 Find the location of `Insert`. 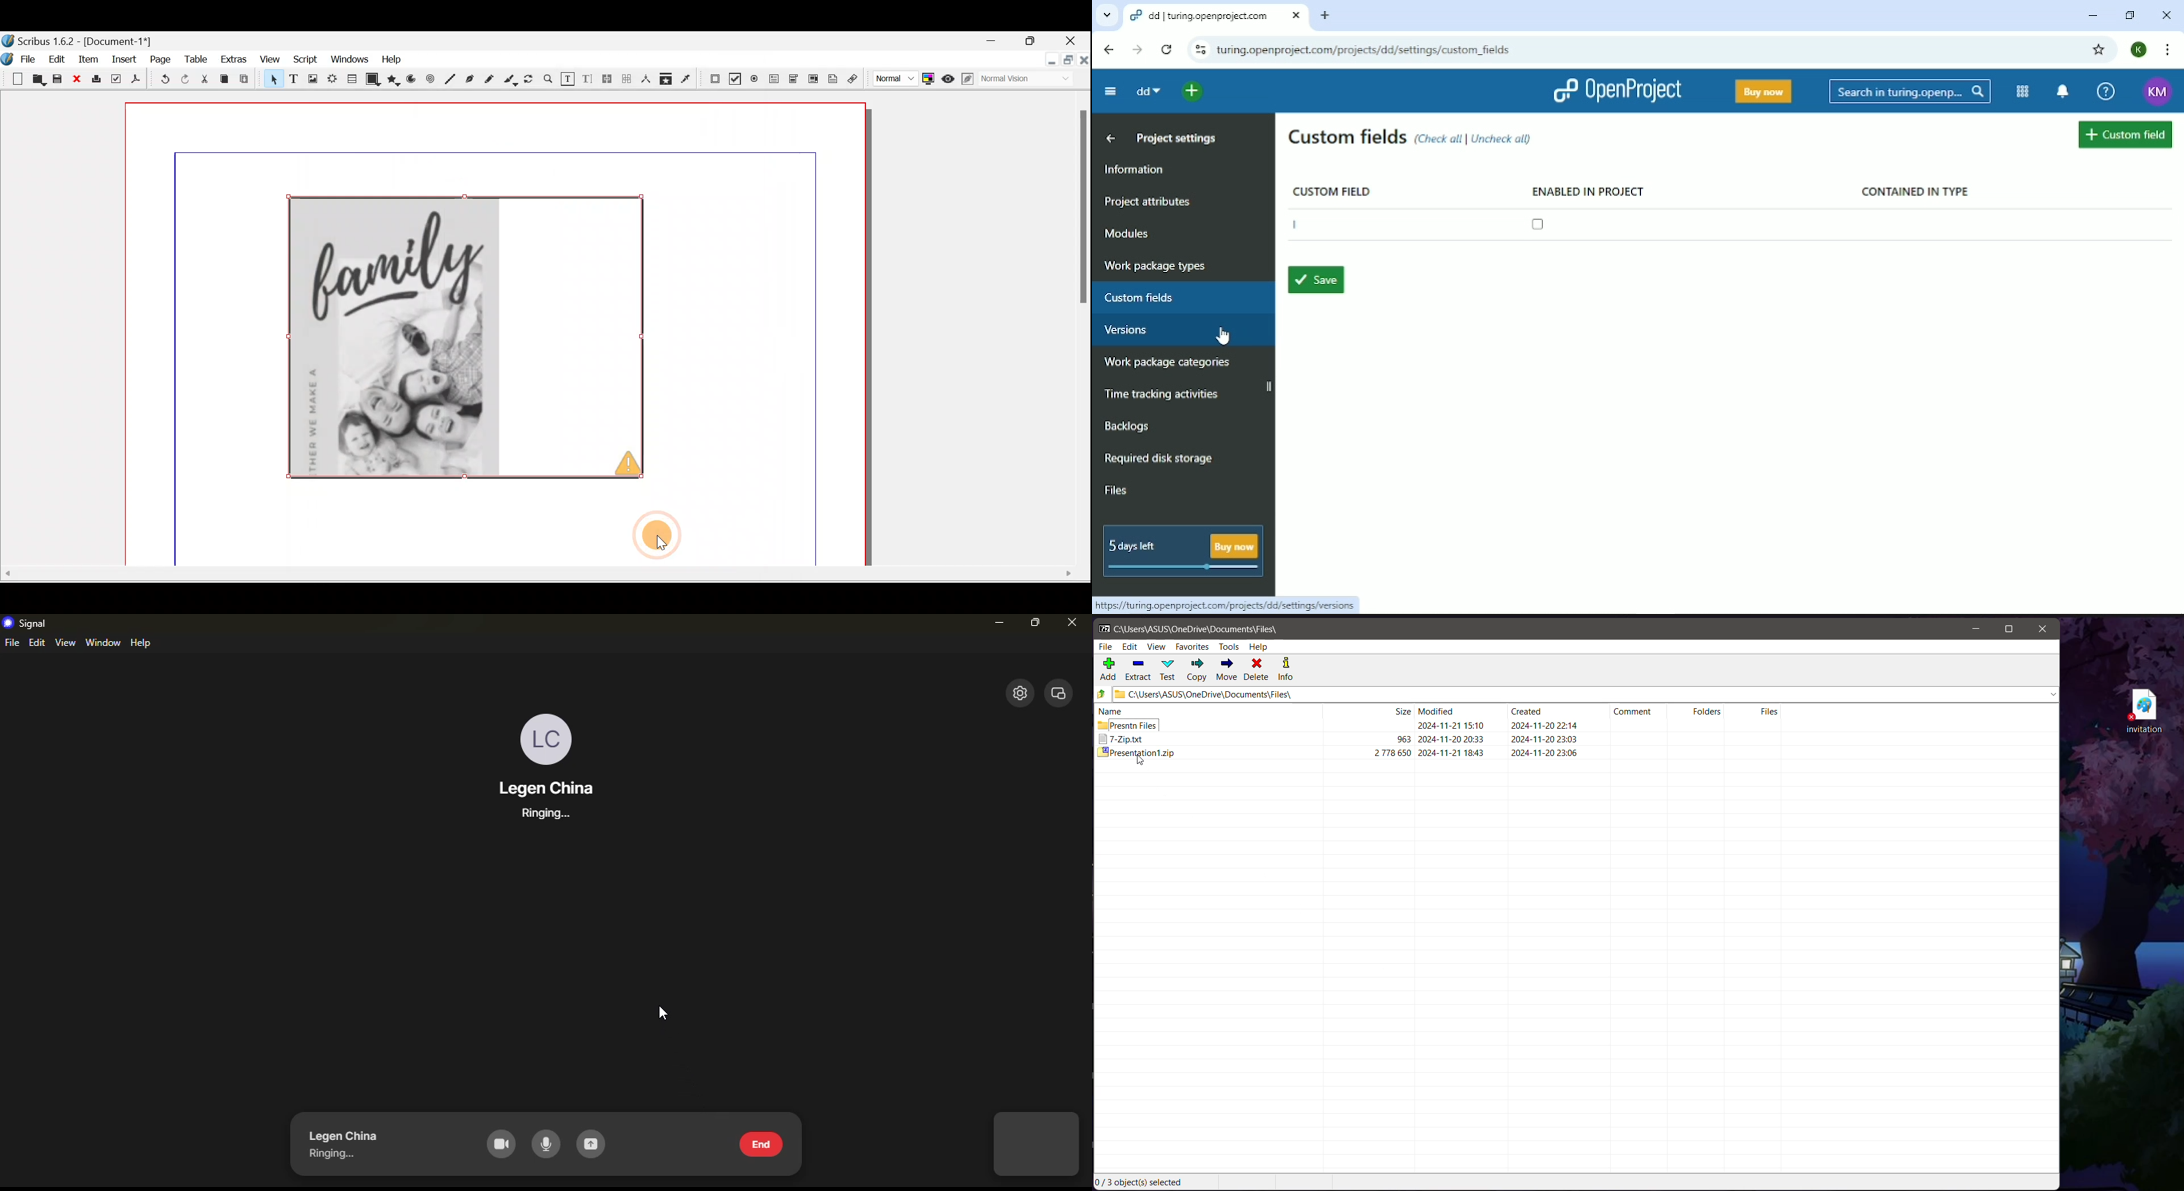

Insert is located at coordinates (124, 63).